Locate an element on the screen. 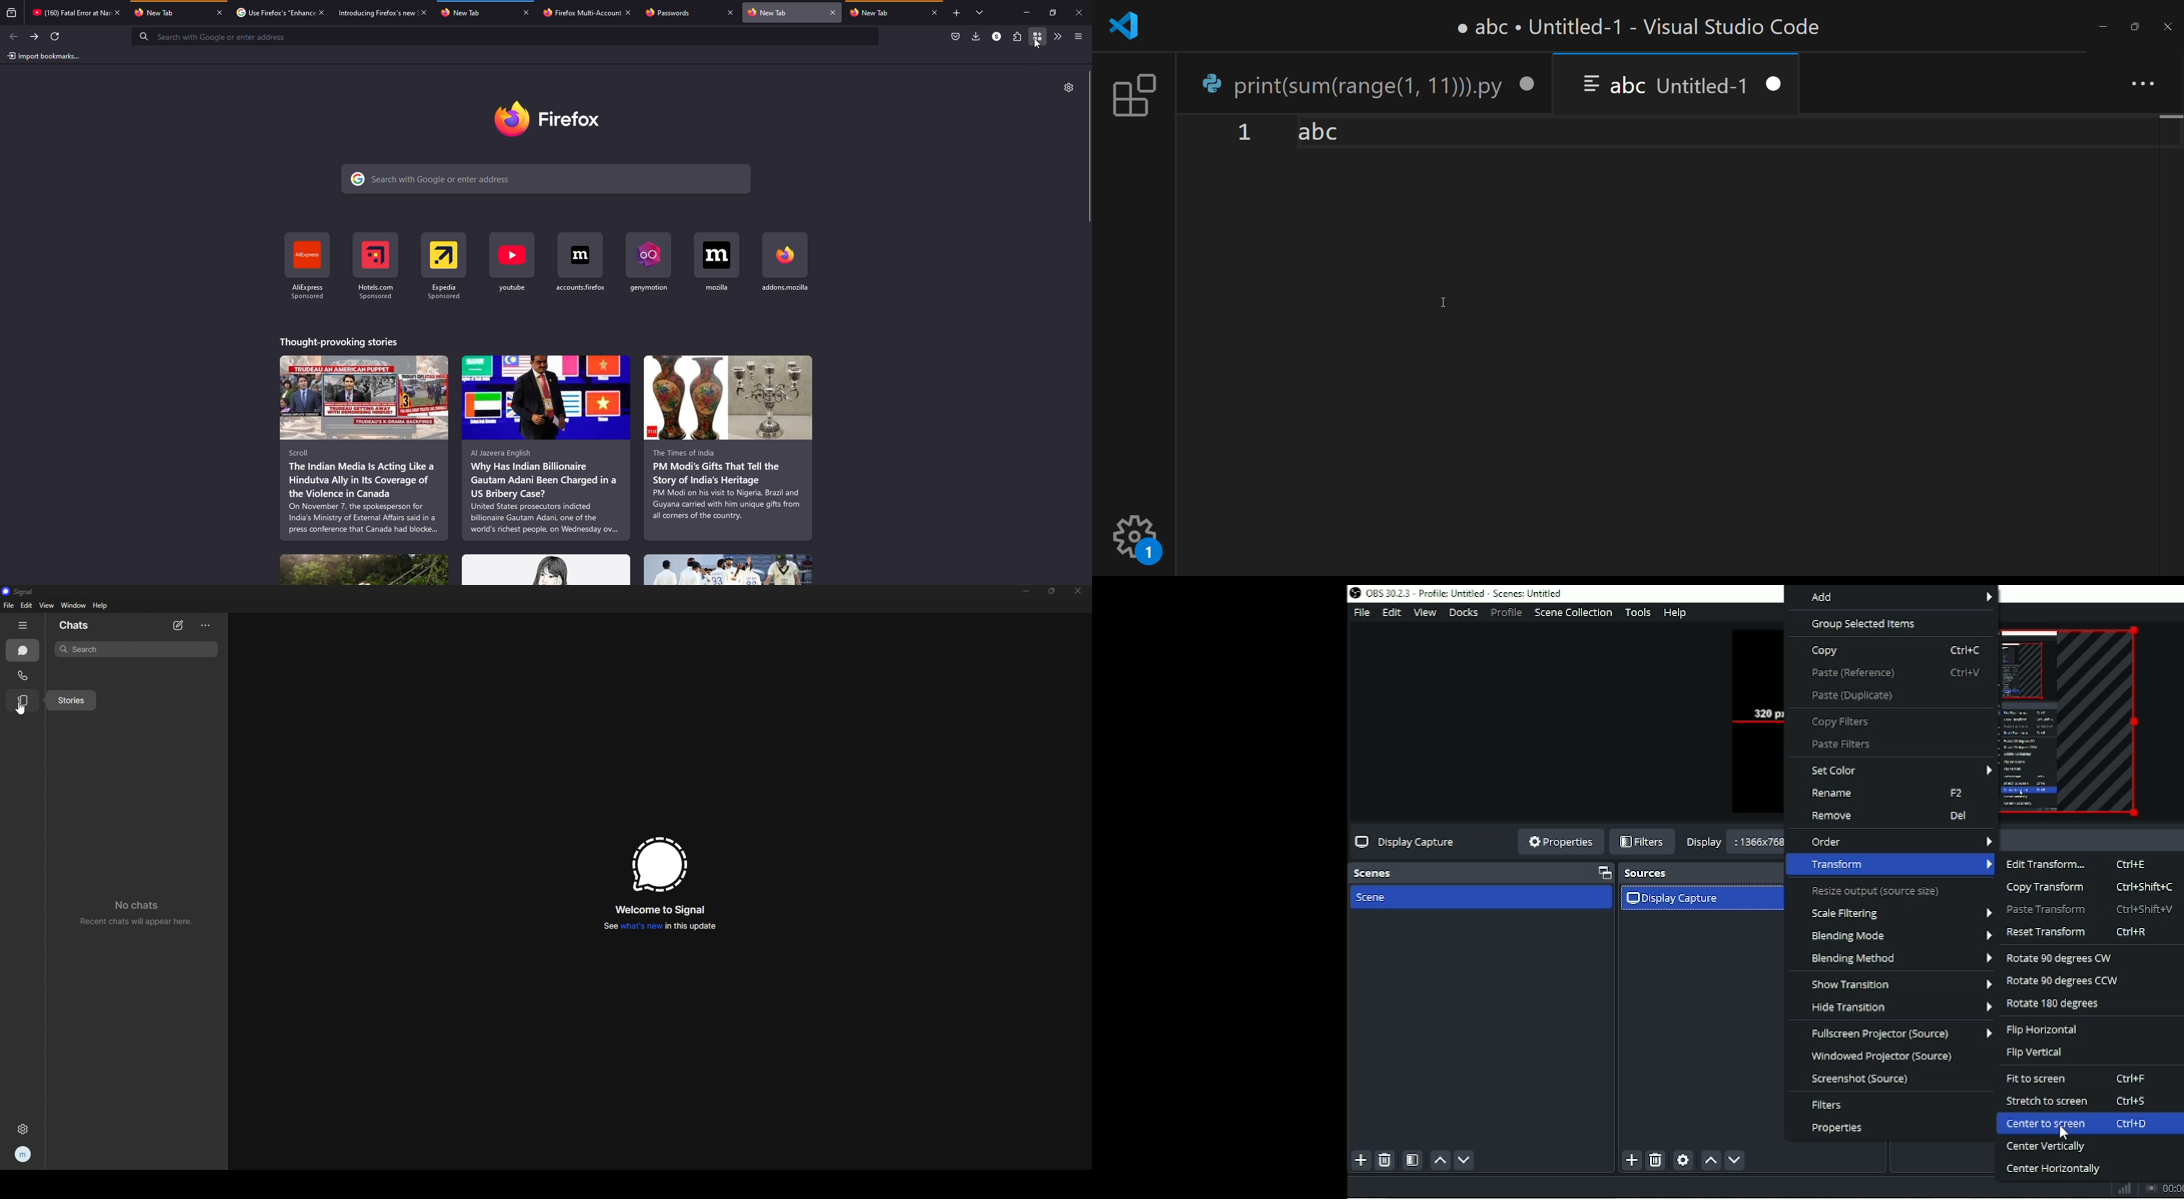 This screenshot has width=2184, height=1204. calls is located at coordinates (23, 675).